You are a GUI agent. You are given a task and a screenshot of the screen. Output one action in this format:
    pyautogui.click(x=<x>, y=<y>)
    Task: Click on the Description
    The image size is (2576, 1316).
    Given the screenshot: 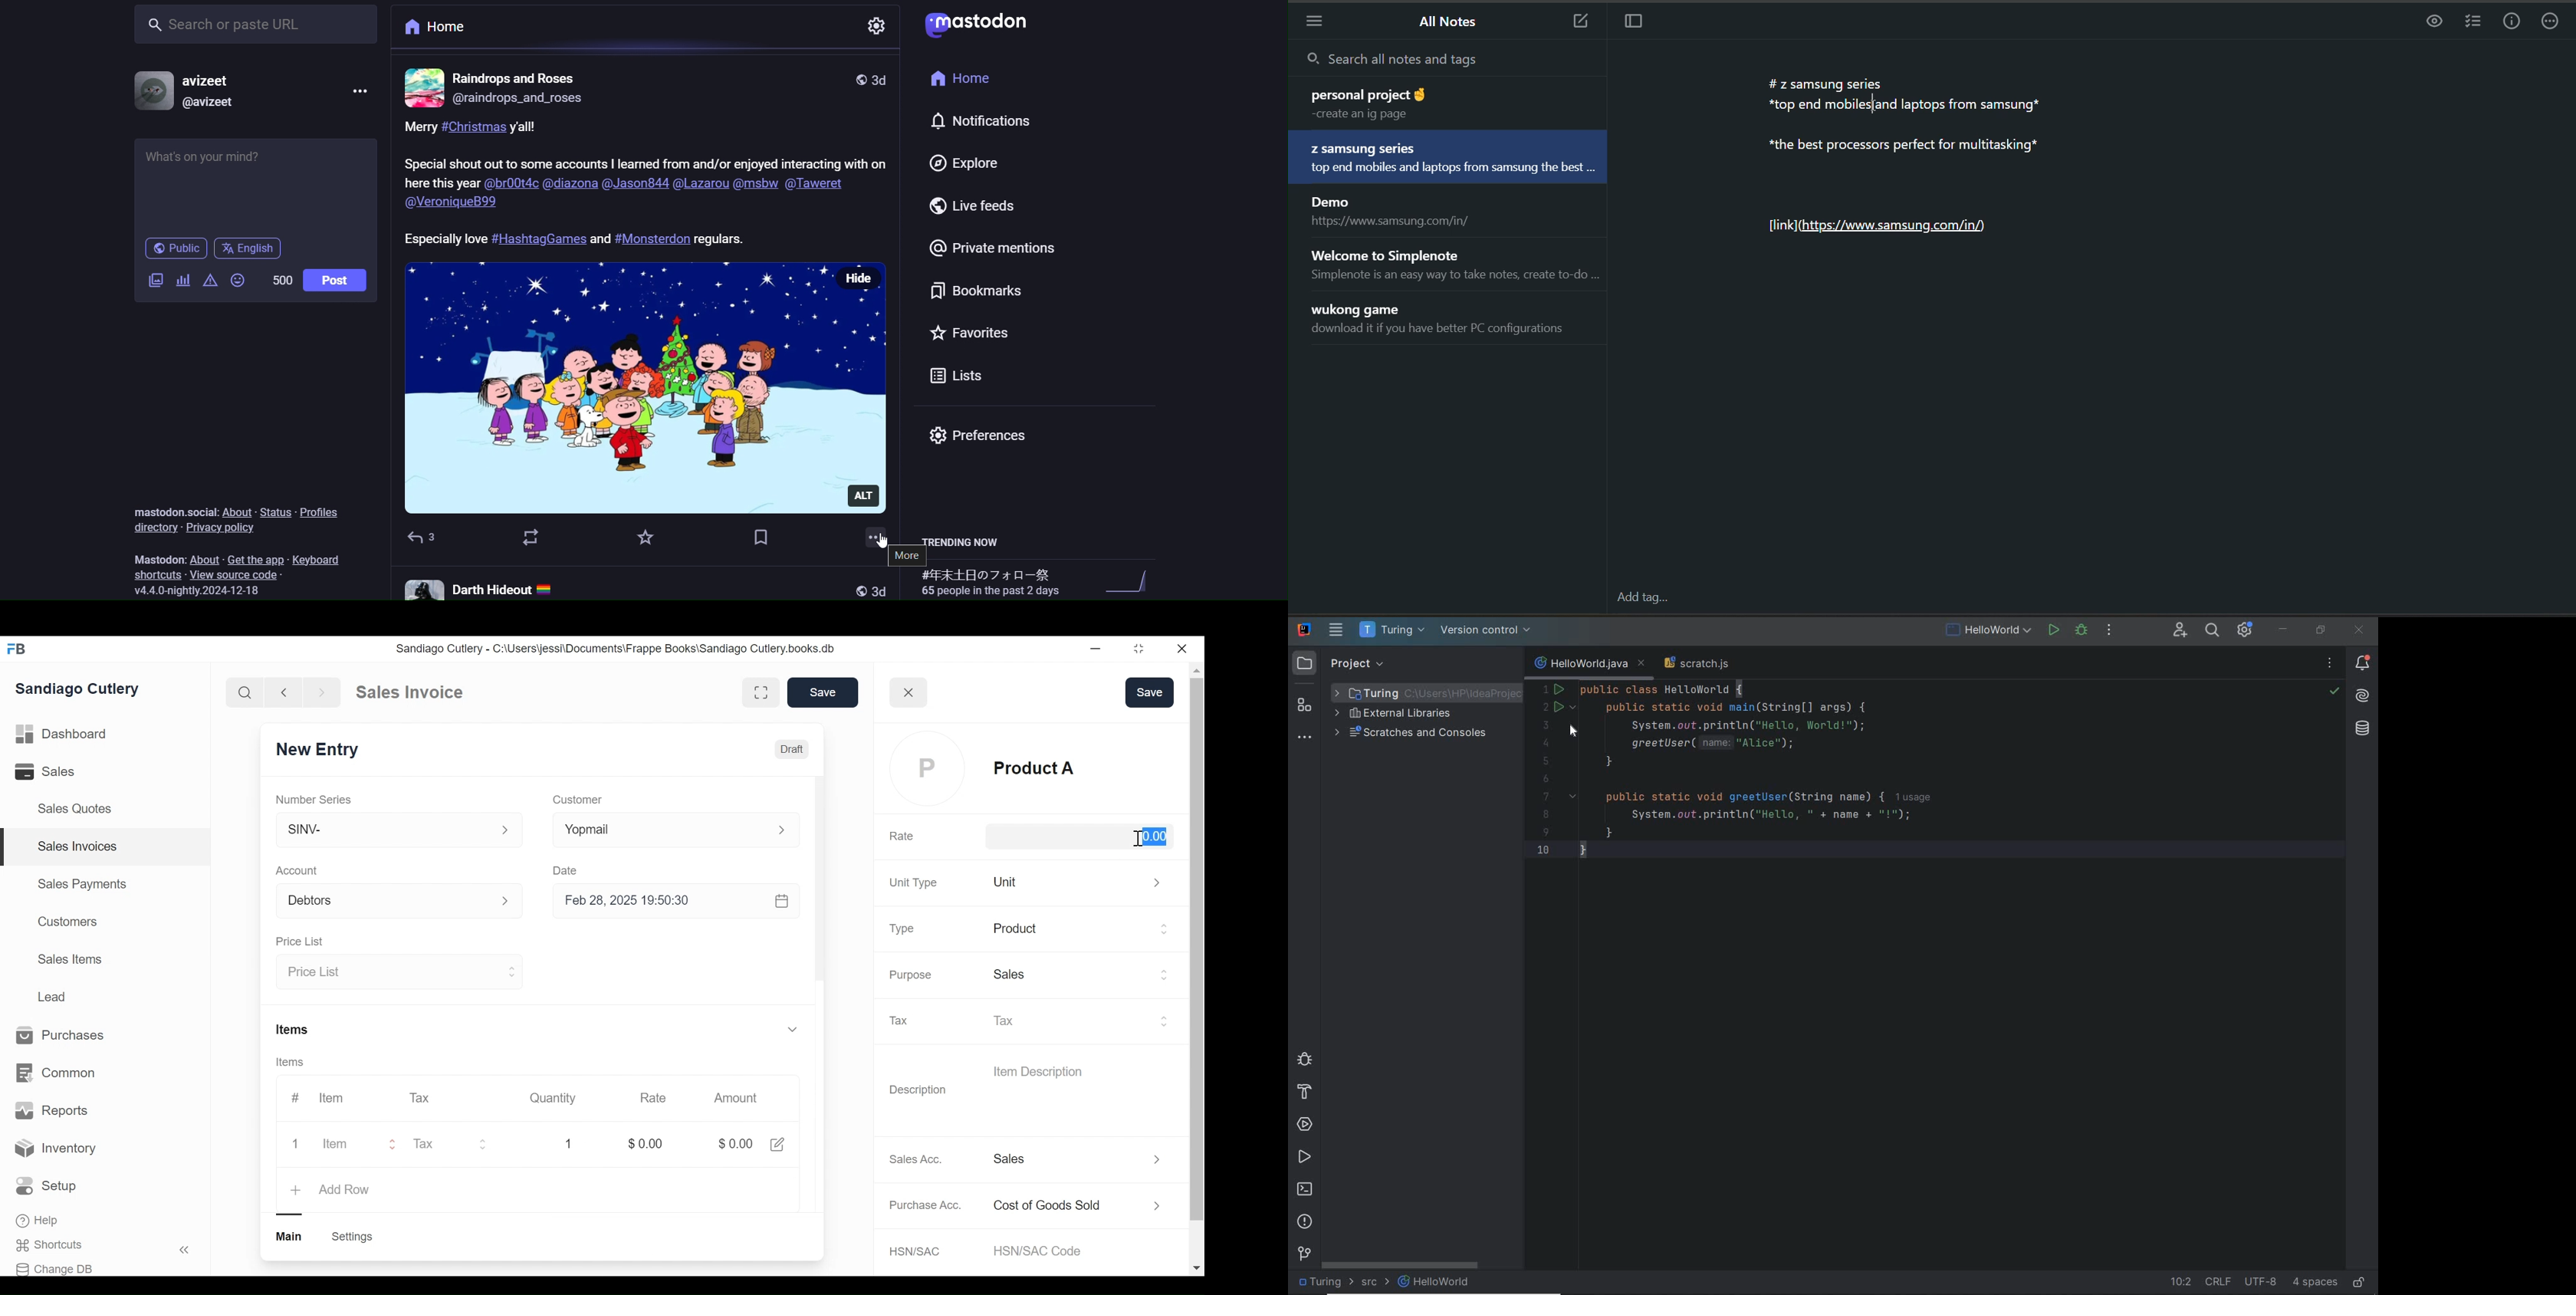 What is the action you would take?
    pyautogui.click(x=919, y=1091)
    